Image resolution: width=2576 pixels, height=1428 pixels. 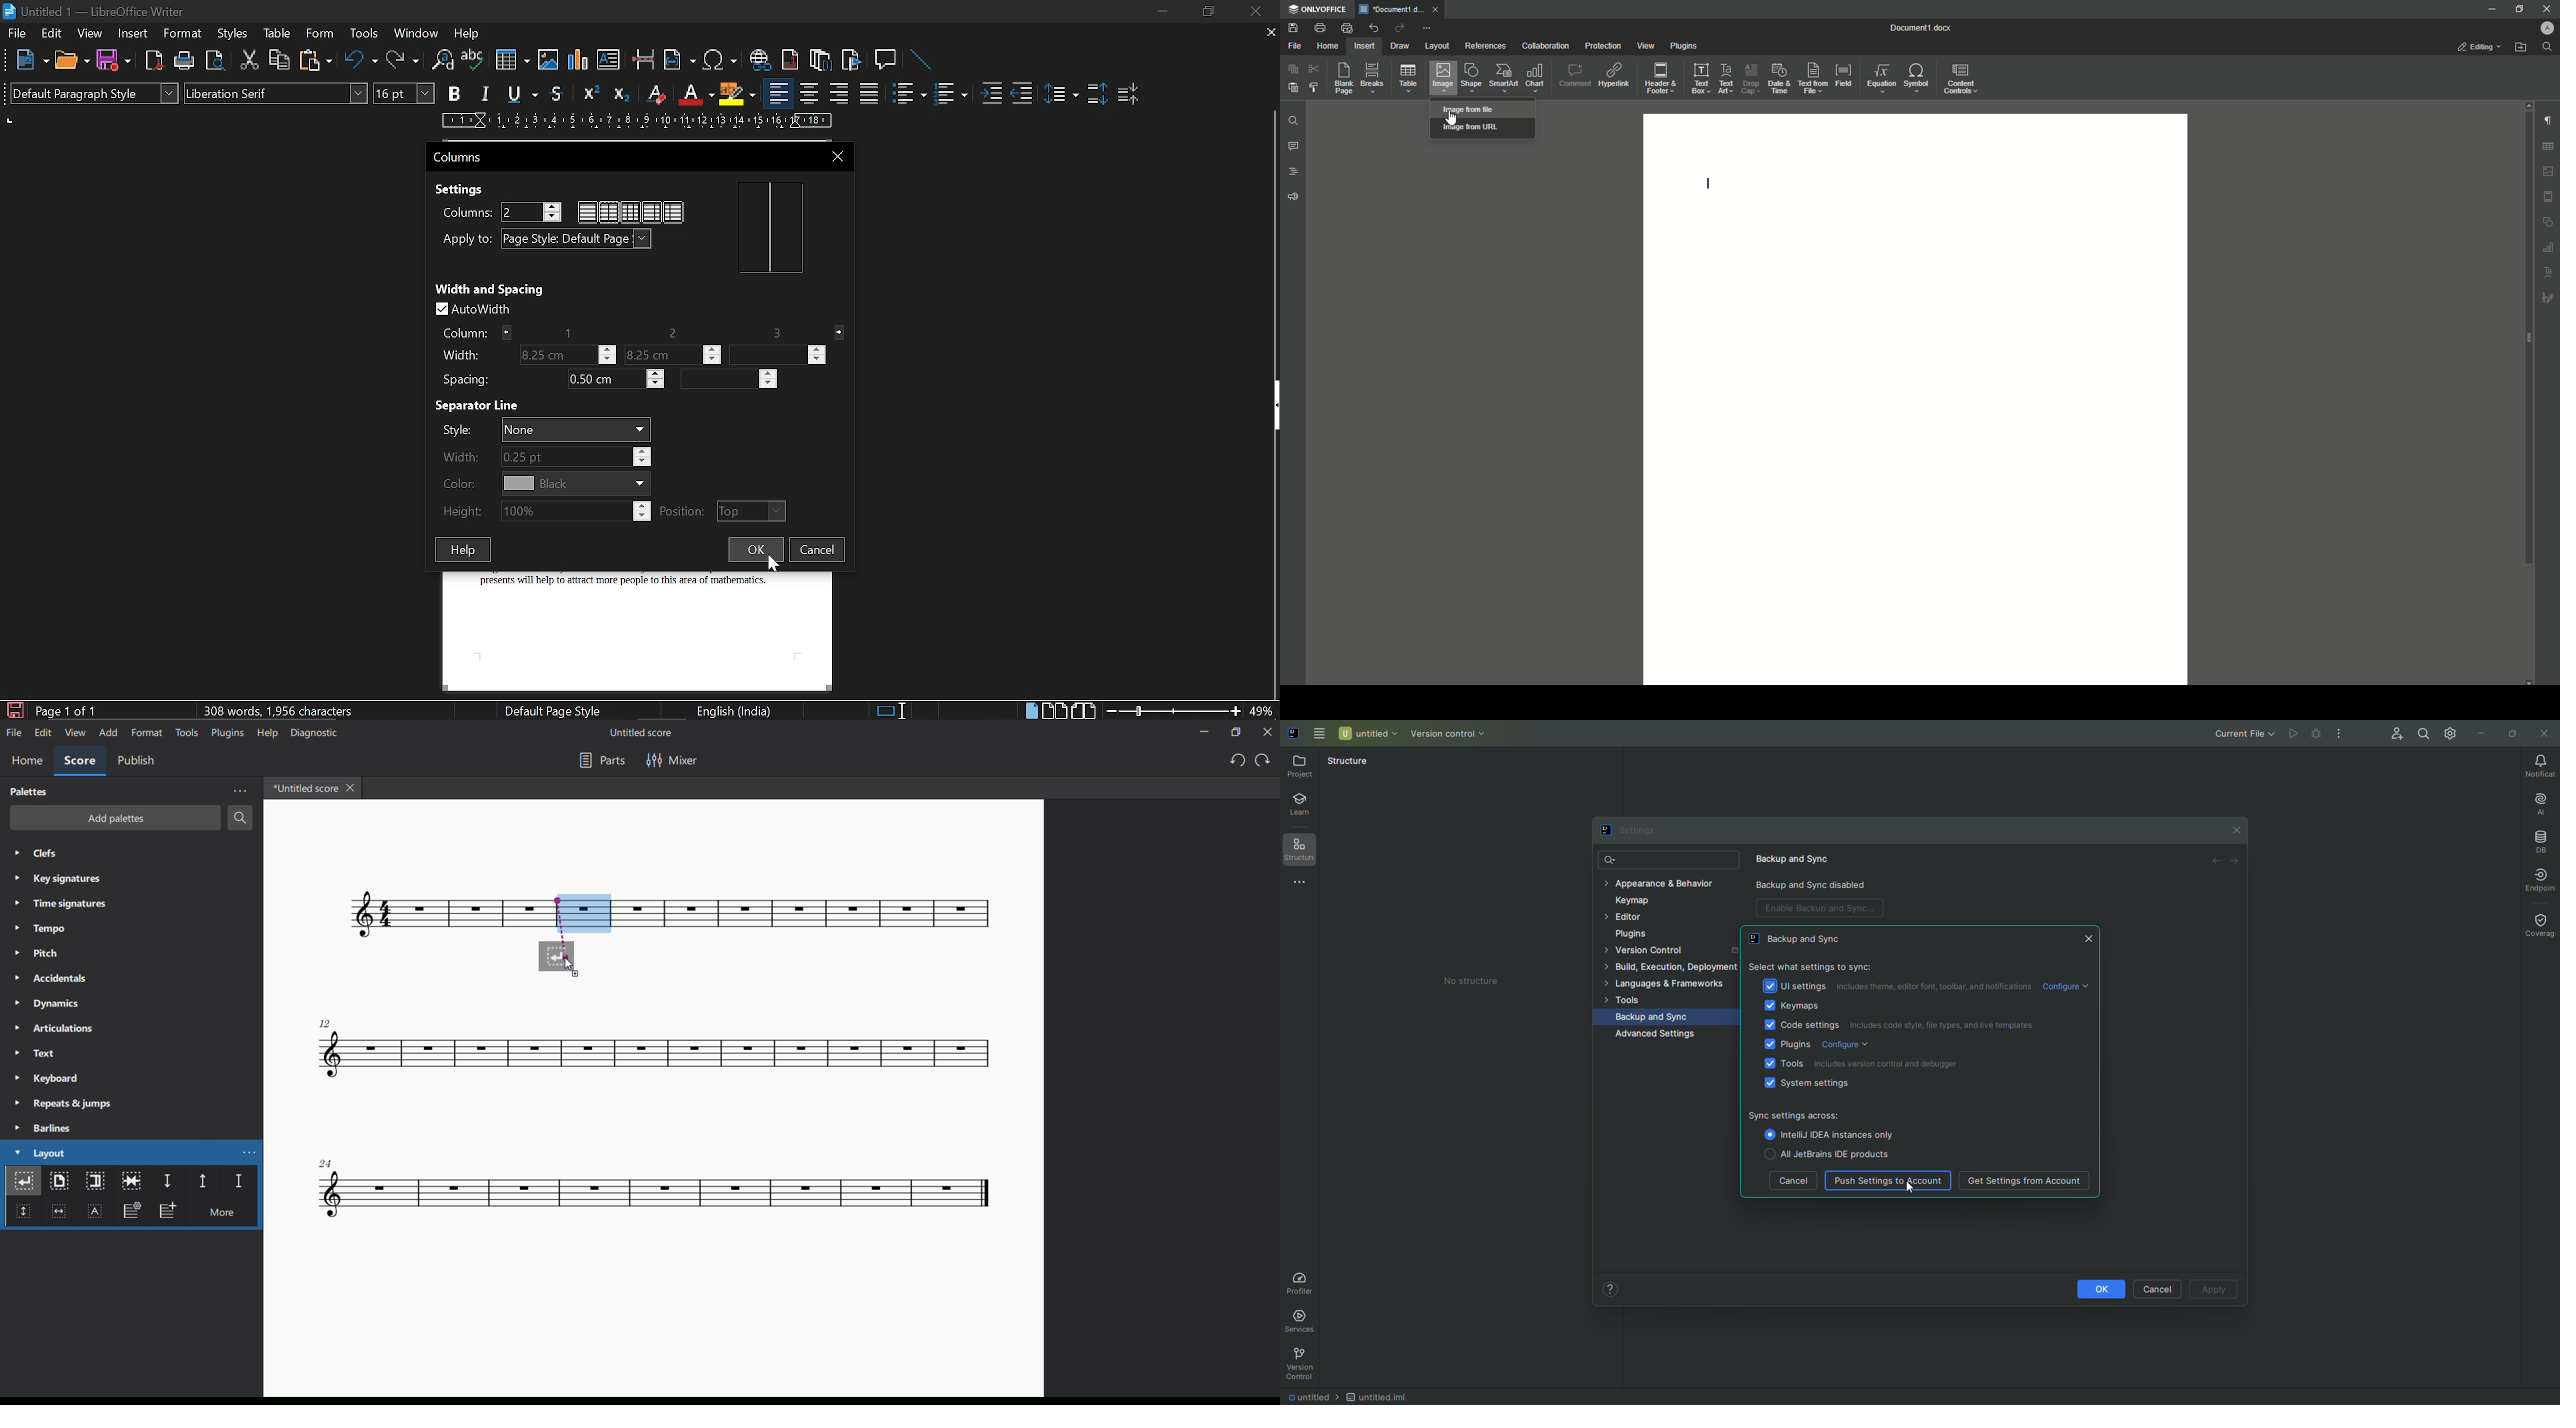 What do you see at coordinates (2535, 879) in the screenshot?
I see `Endpoint` at bounding box center [2535, 879].